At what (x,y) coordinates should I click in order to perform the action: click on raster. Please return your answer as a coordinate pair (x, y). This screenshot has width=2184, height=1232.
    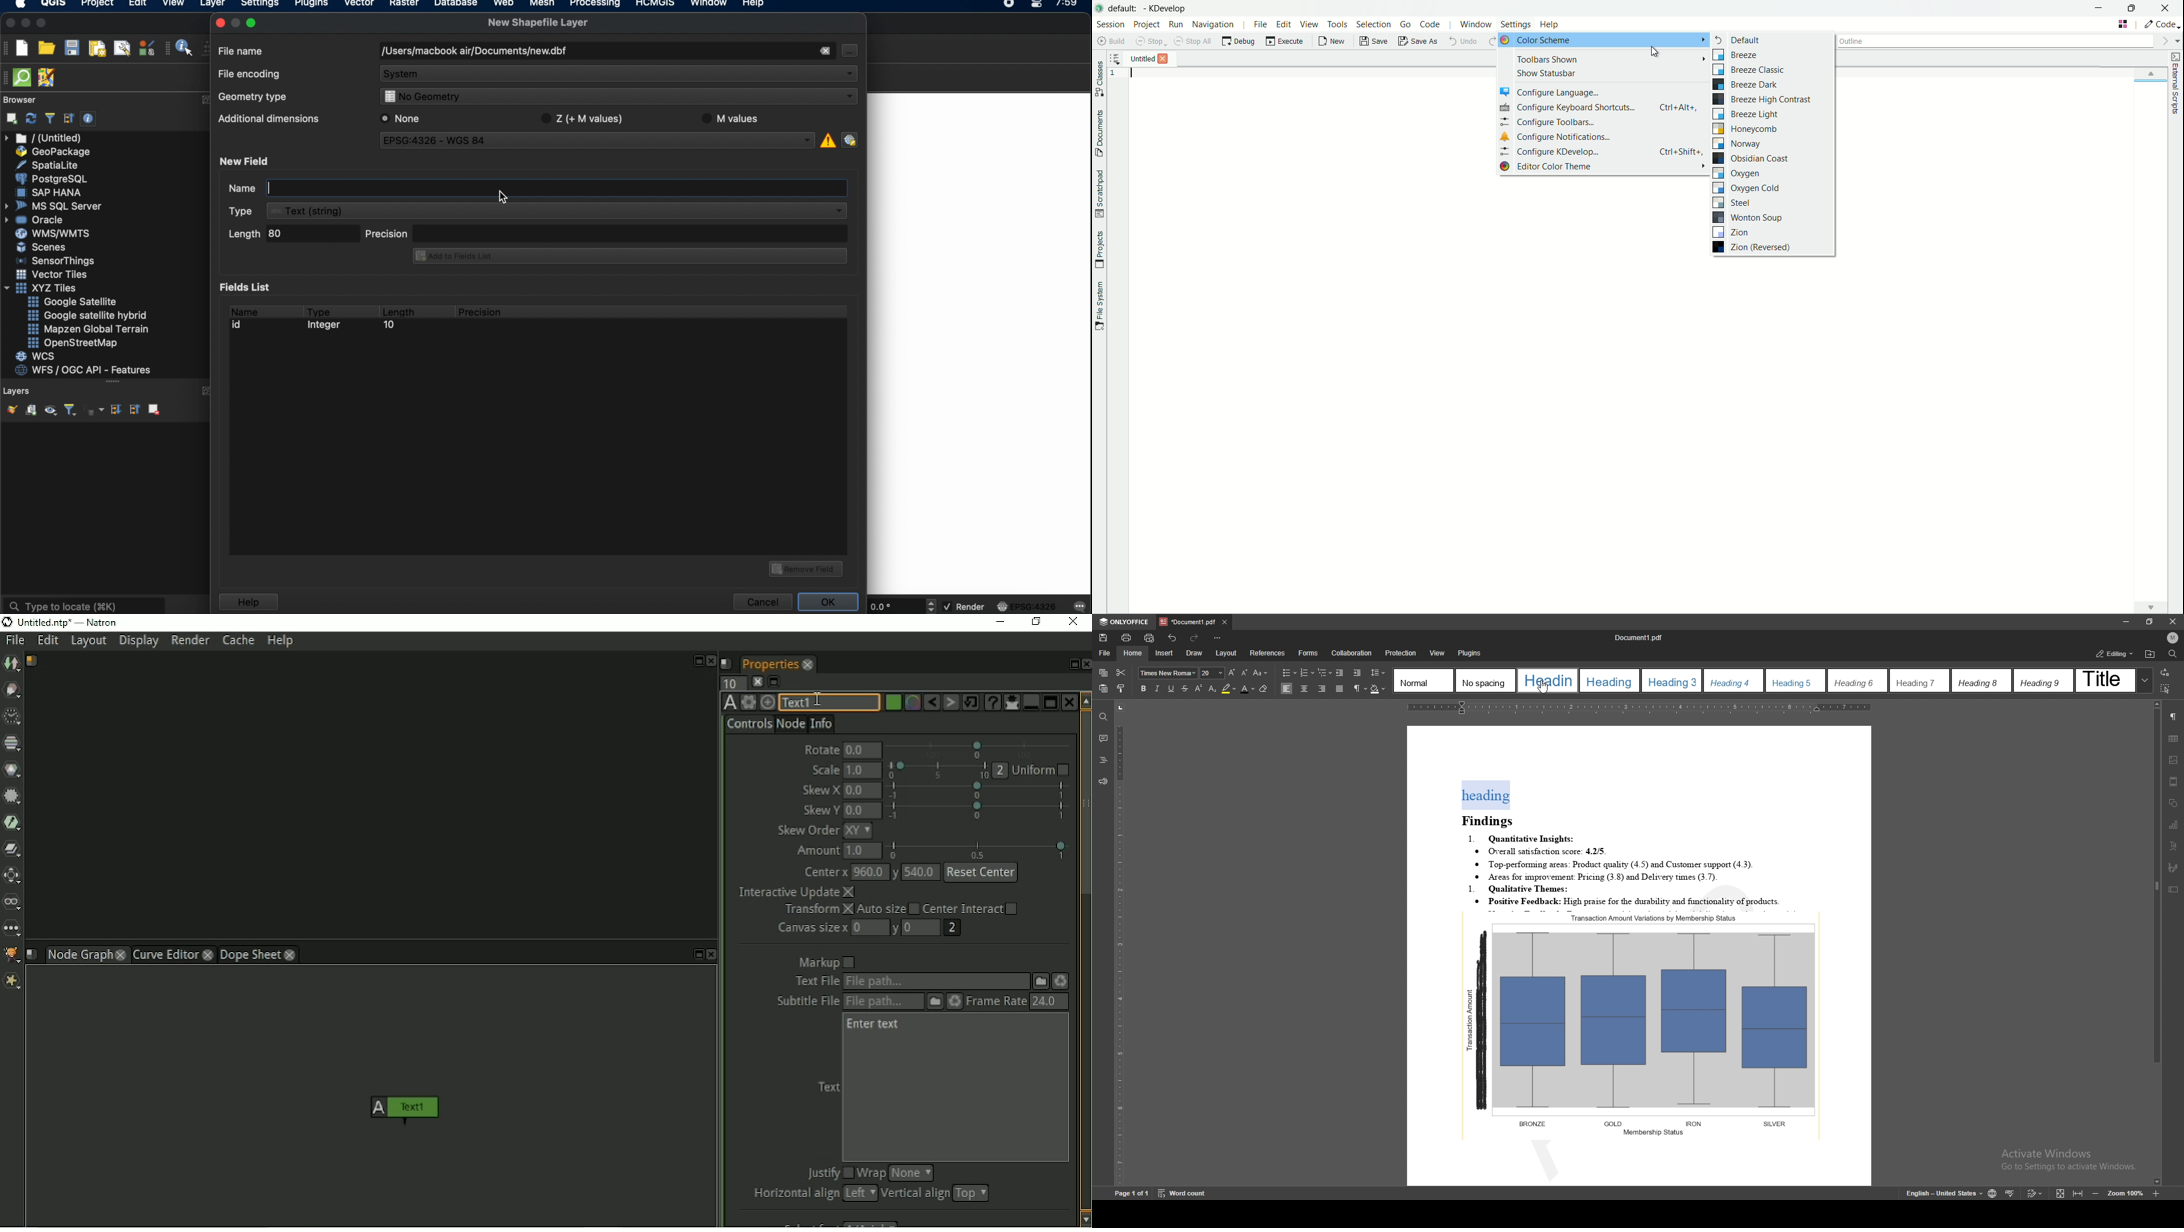
    Looking at the image, I should click on (403, 5).